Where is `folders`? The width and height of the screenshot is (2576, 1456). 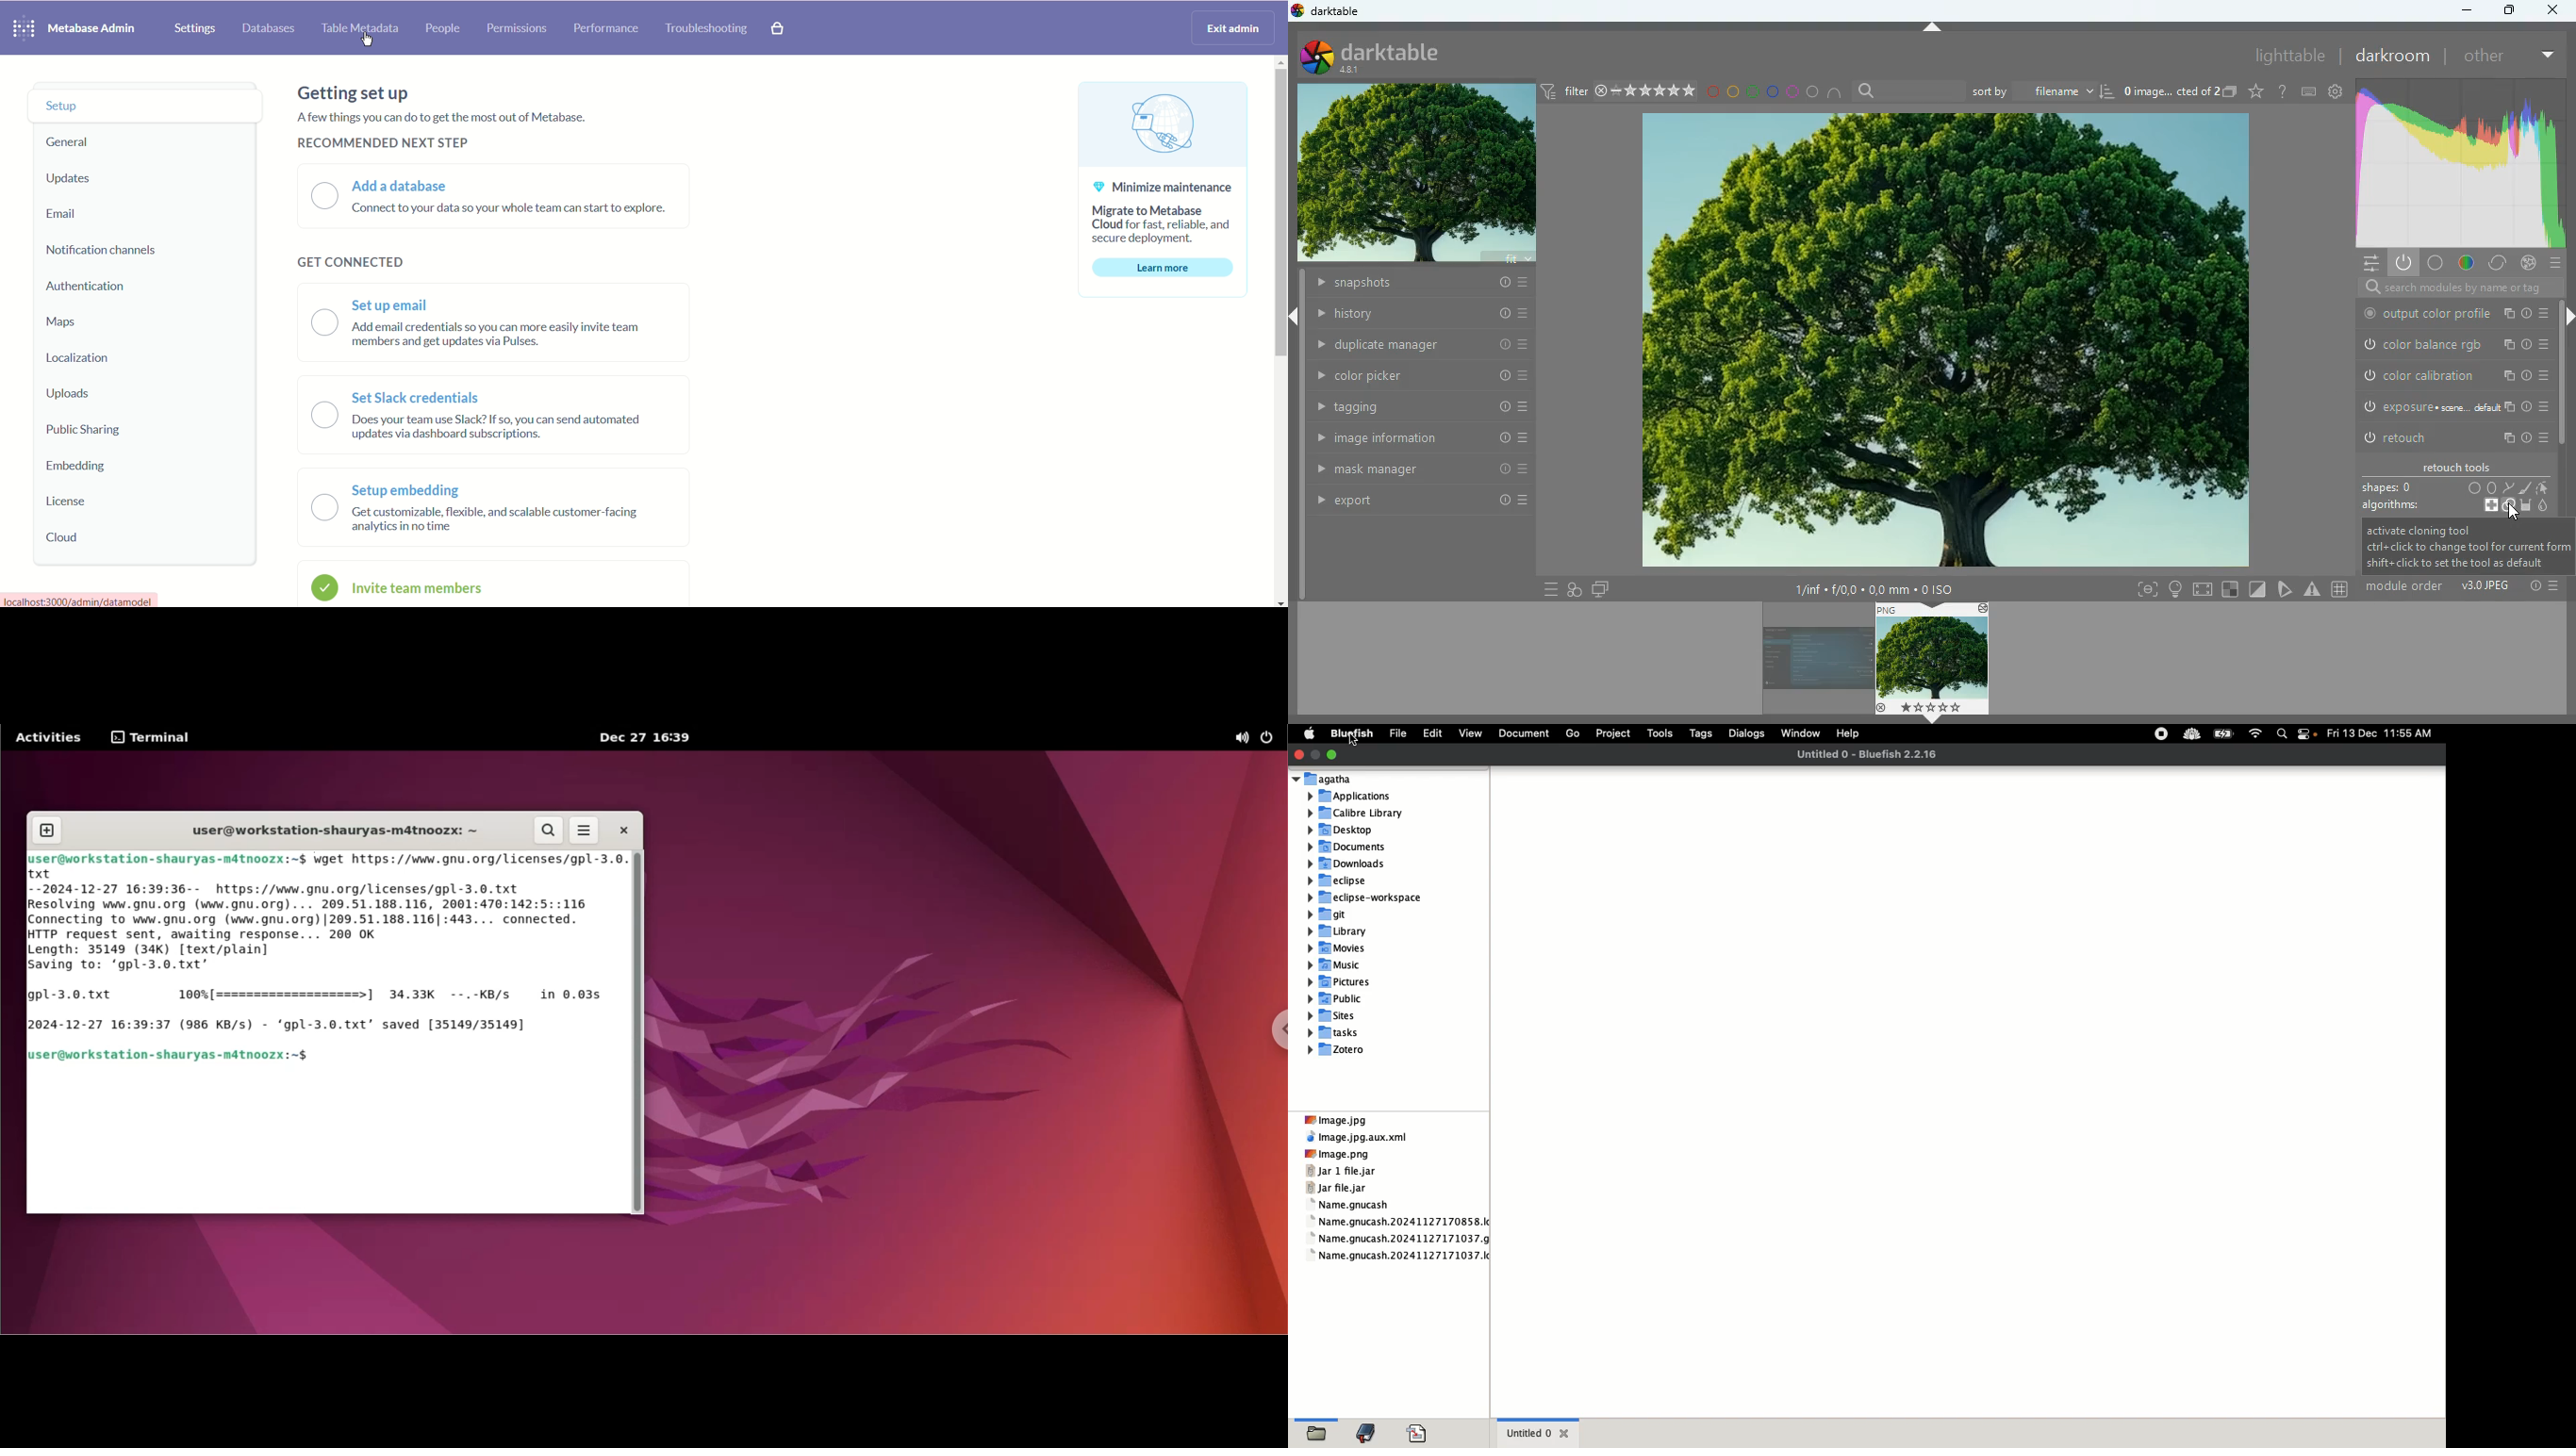
folders is located at coordinates (1320, 1429).